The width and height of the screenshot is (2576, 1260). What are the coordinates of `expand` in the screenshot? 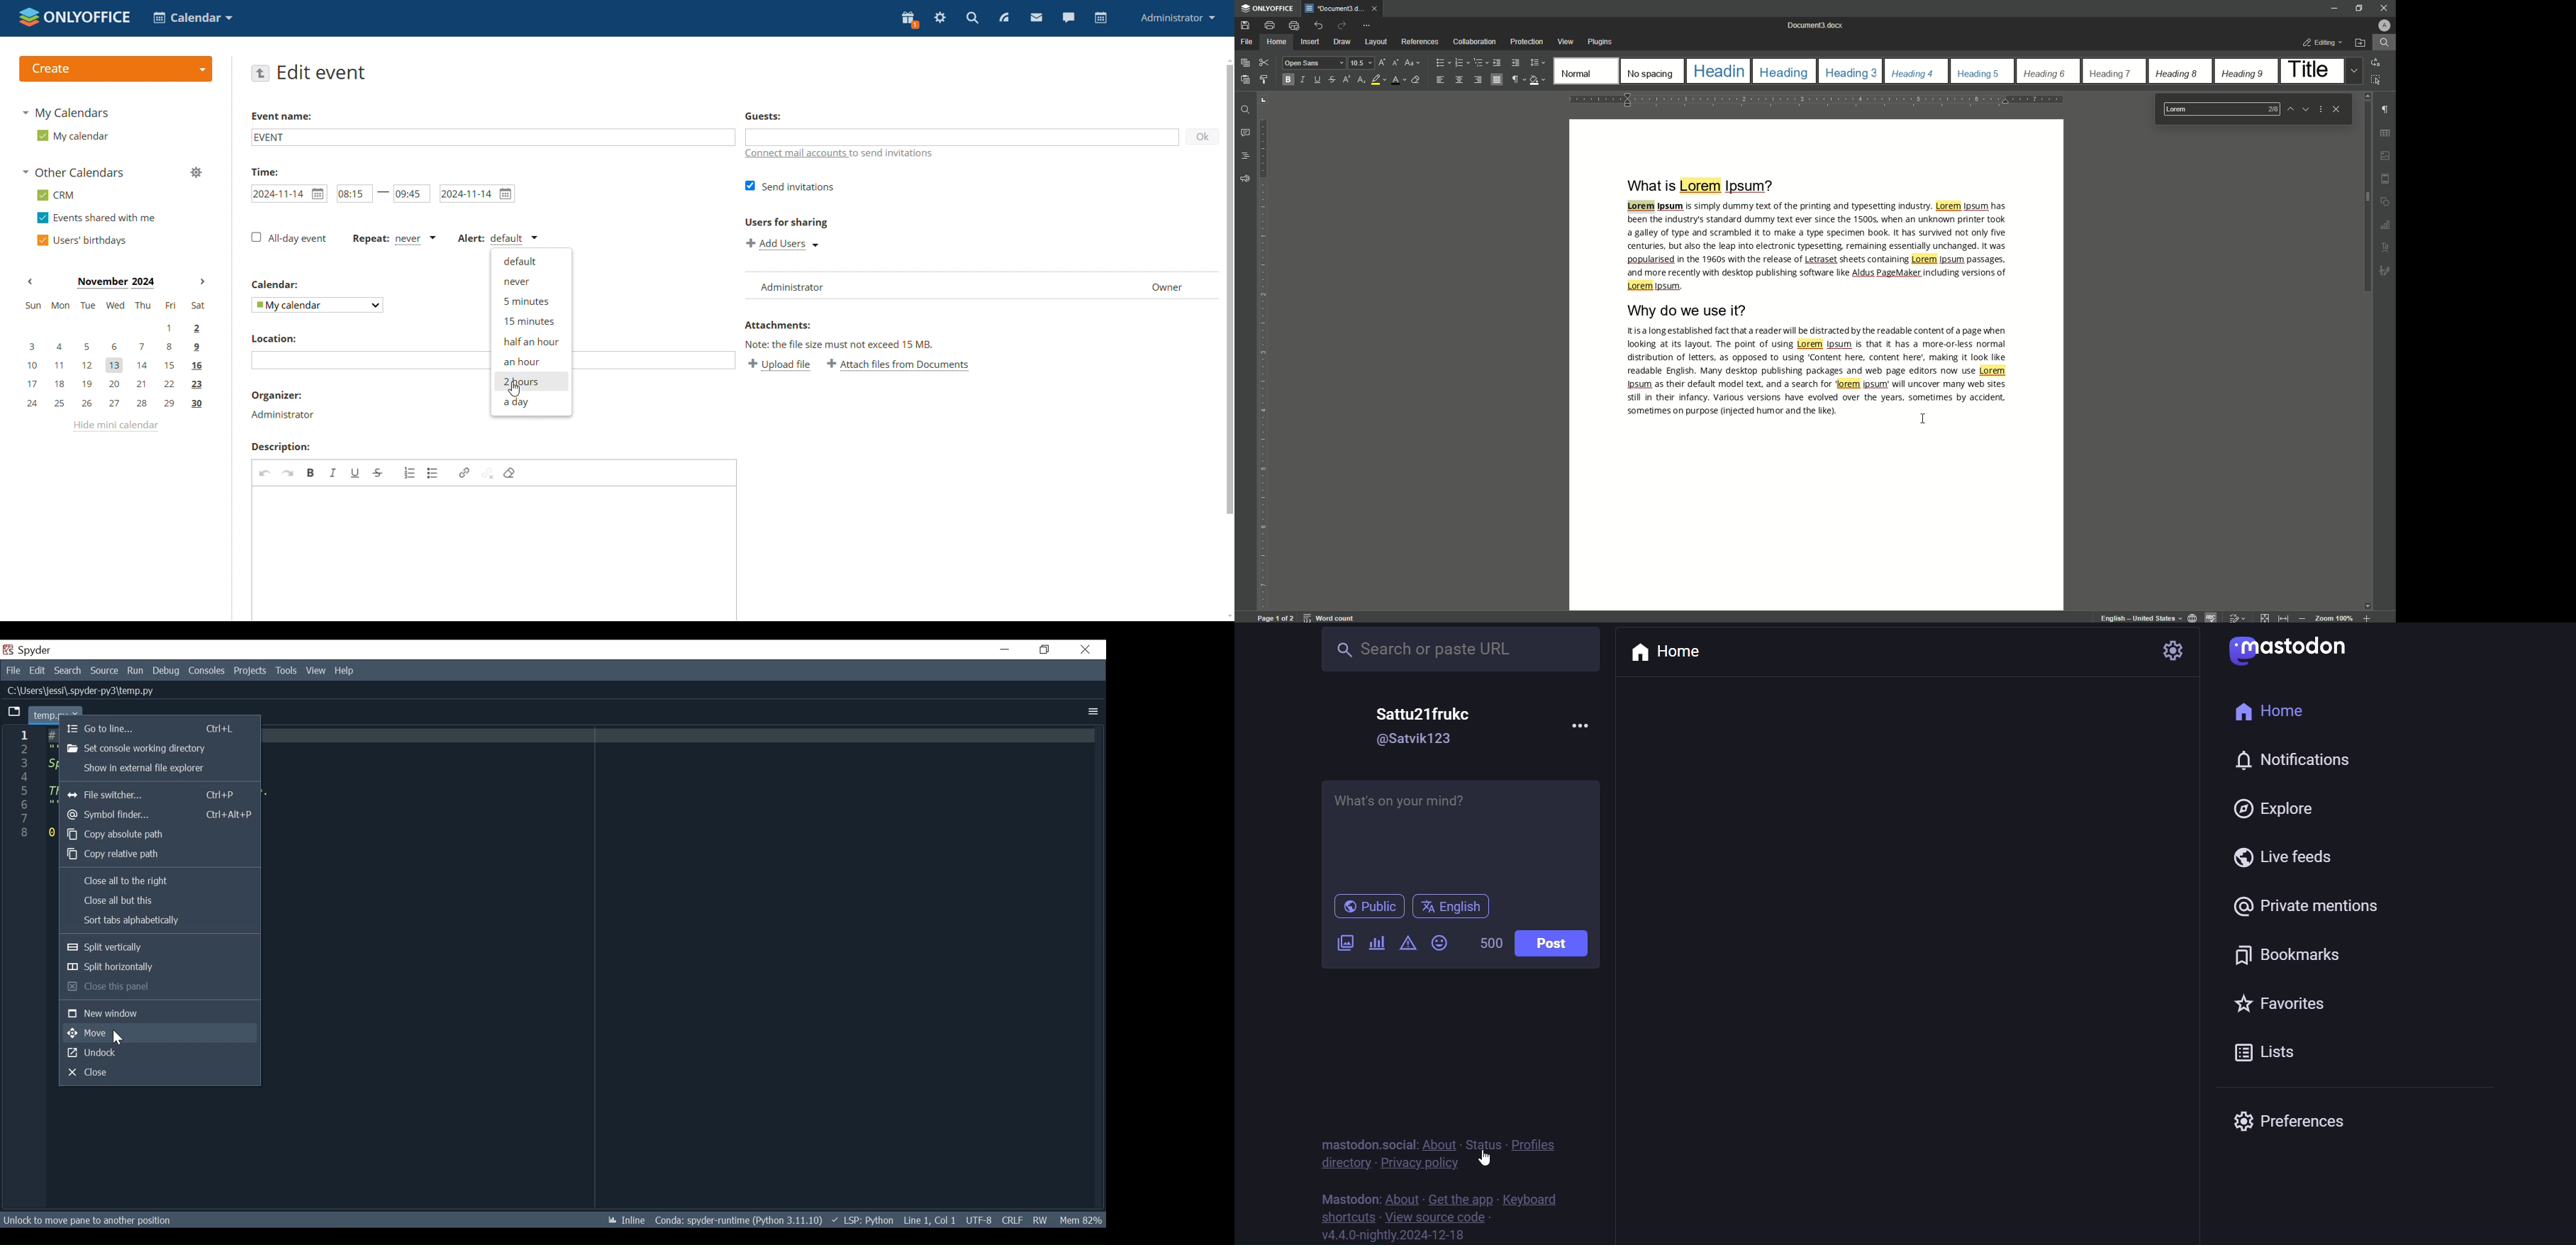 It's located at (2282, 618).